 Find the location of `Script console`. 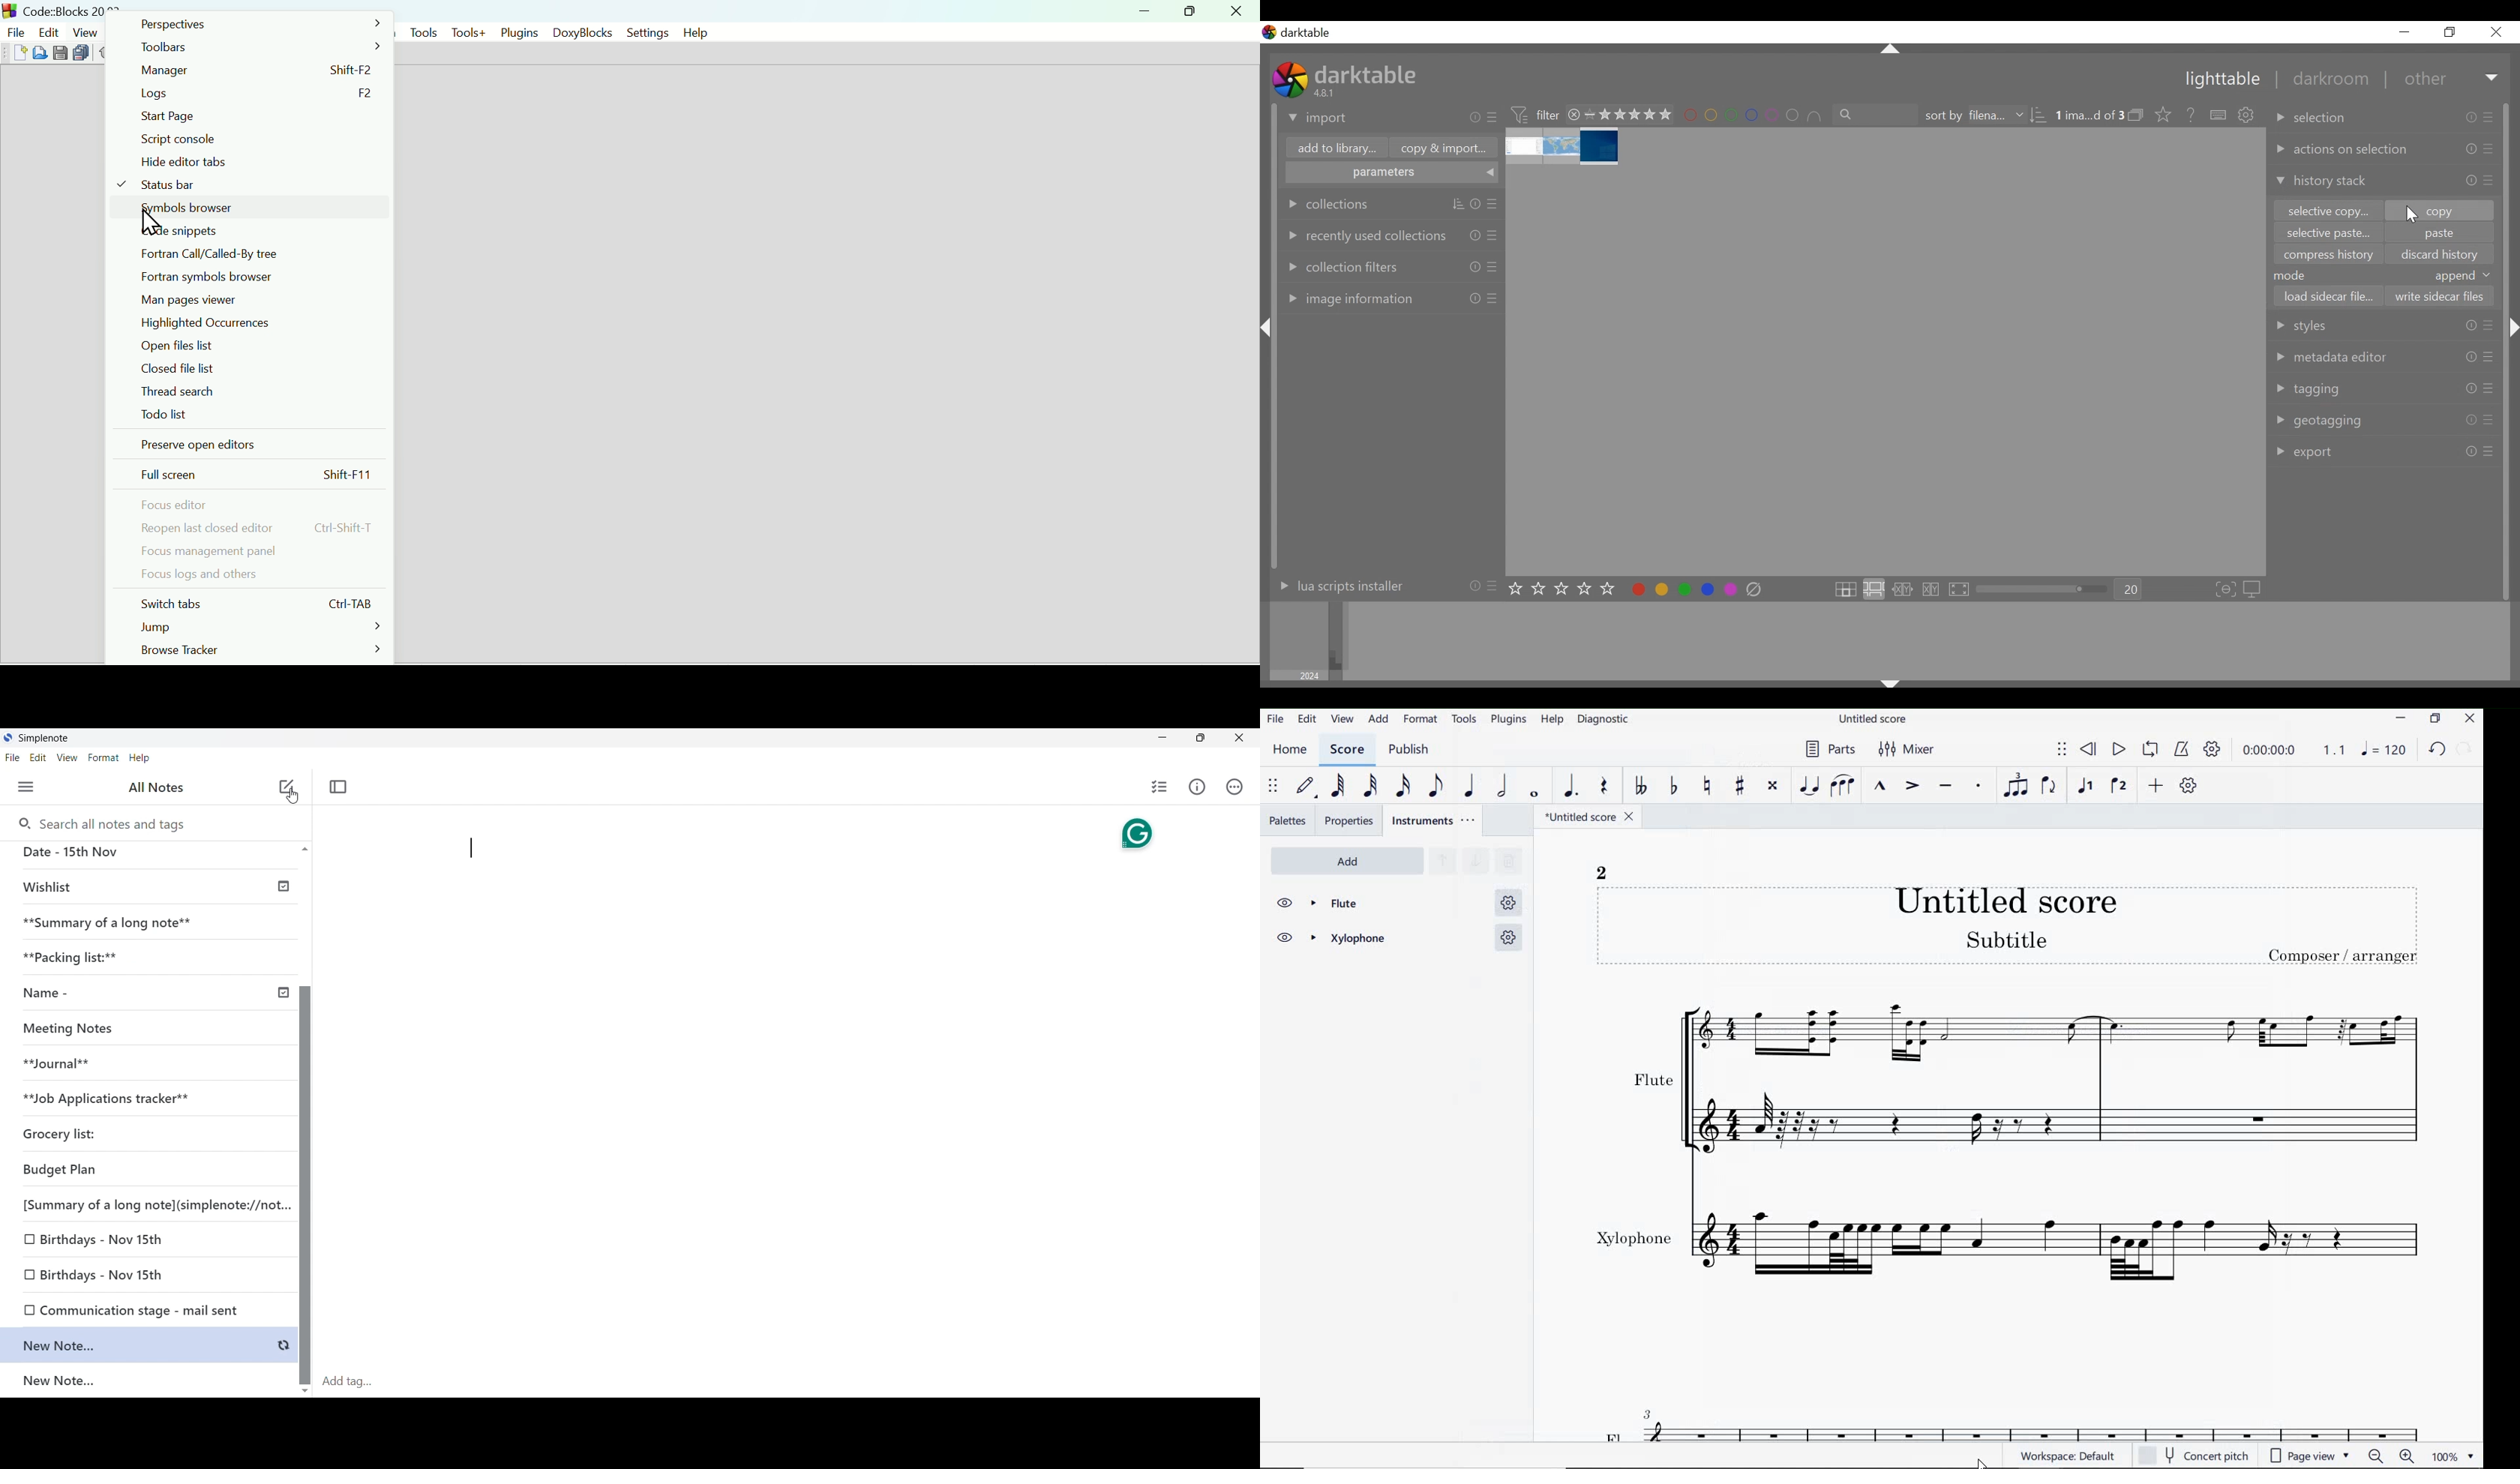

Script console is located at coordinates (255, 140).